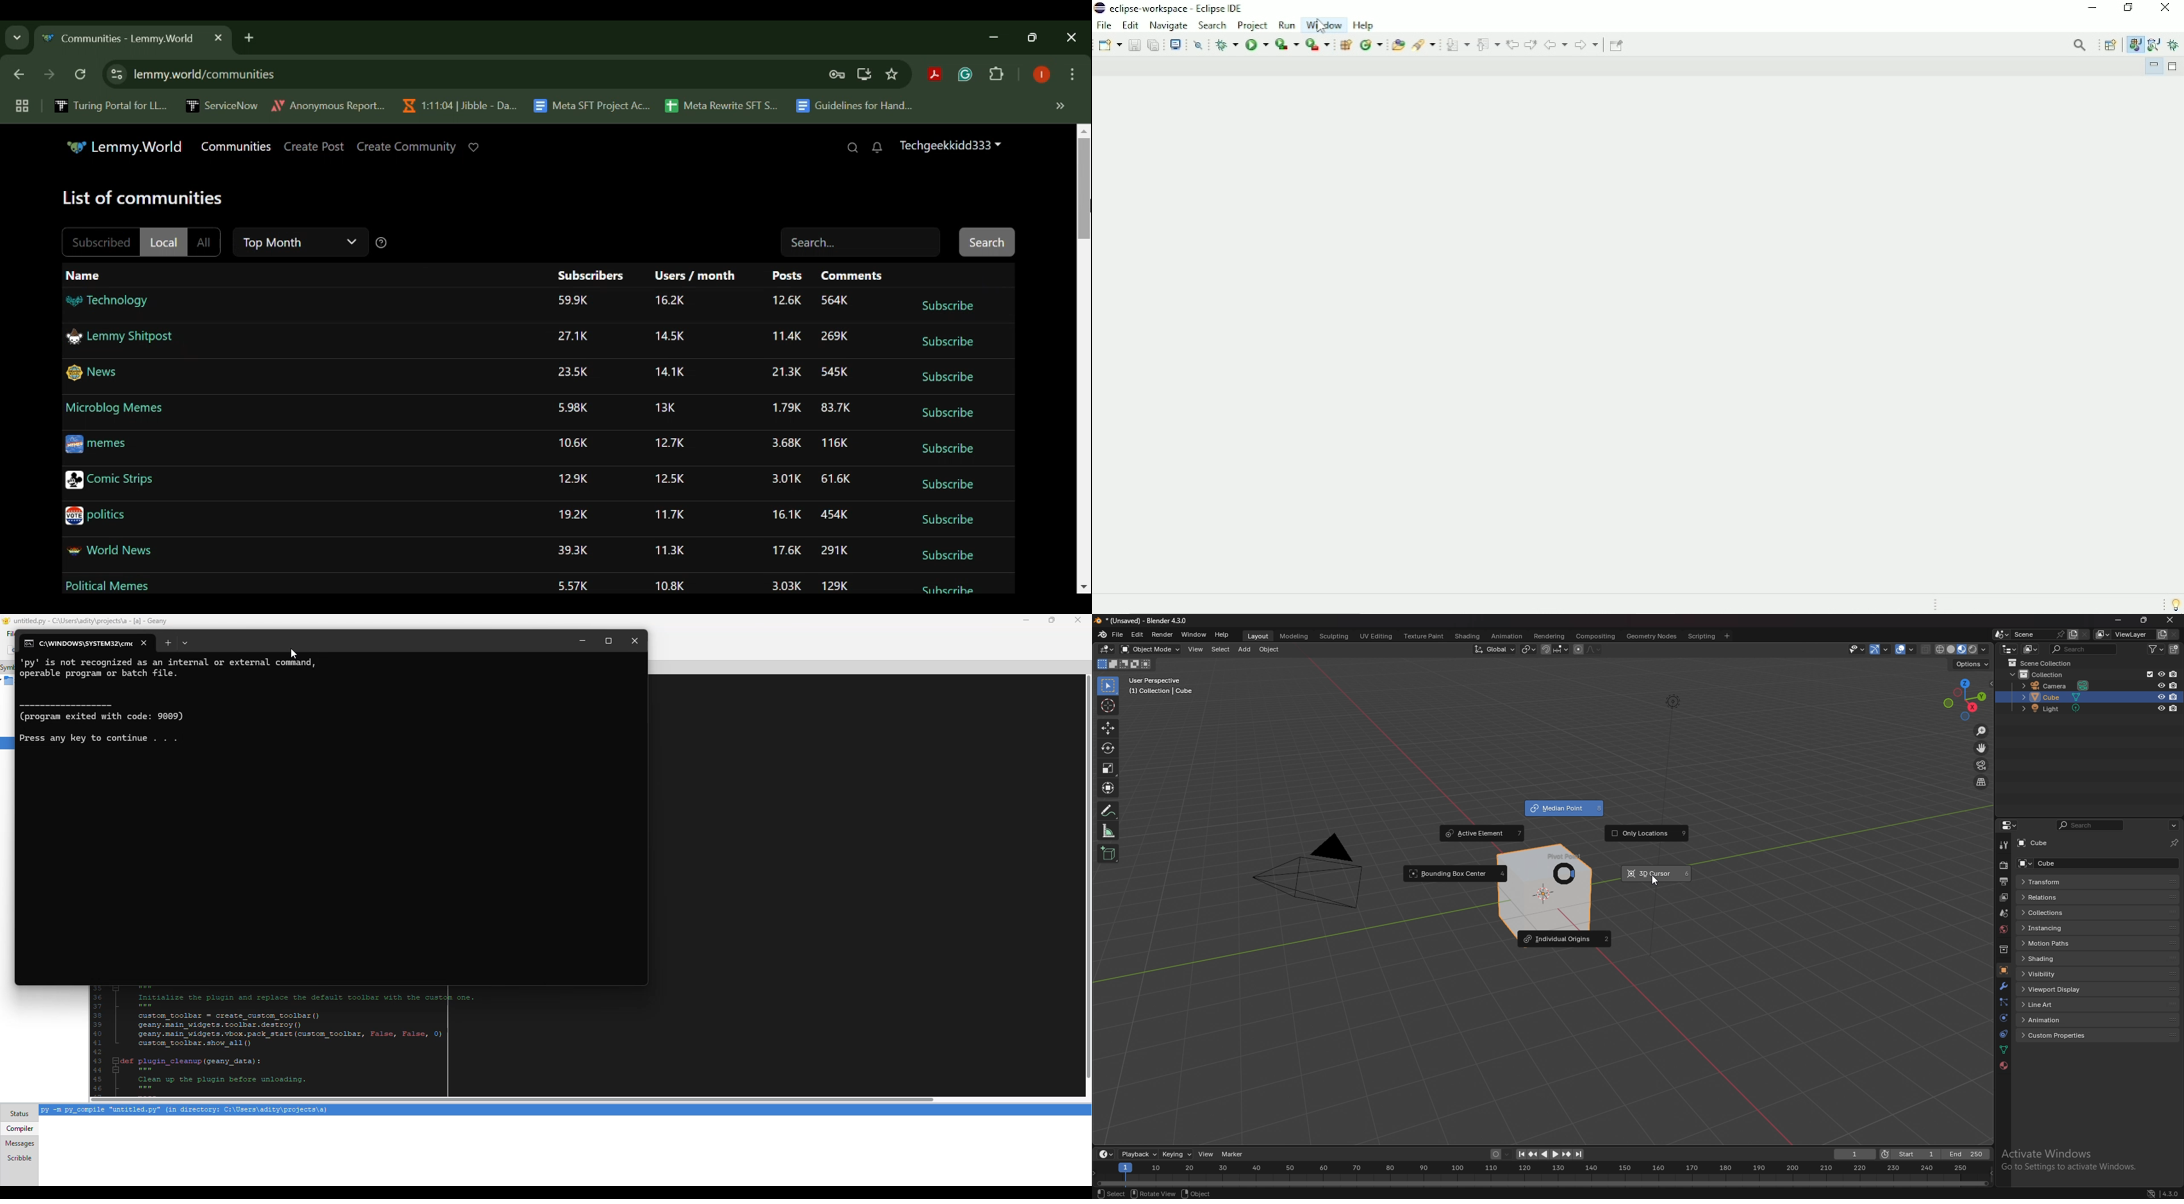 This screenshot has width=2184, height=1204. Describe the element at coordinates (670, 443) in the screenshot. I see `12.7K` at that location.